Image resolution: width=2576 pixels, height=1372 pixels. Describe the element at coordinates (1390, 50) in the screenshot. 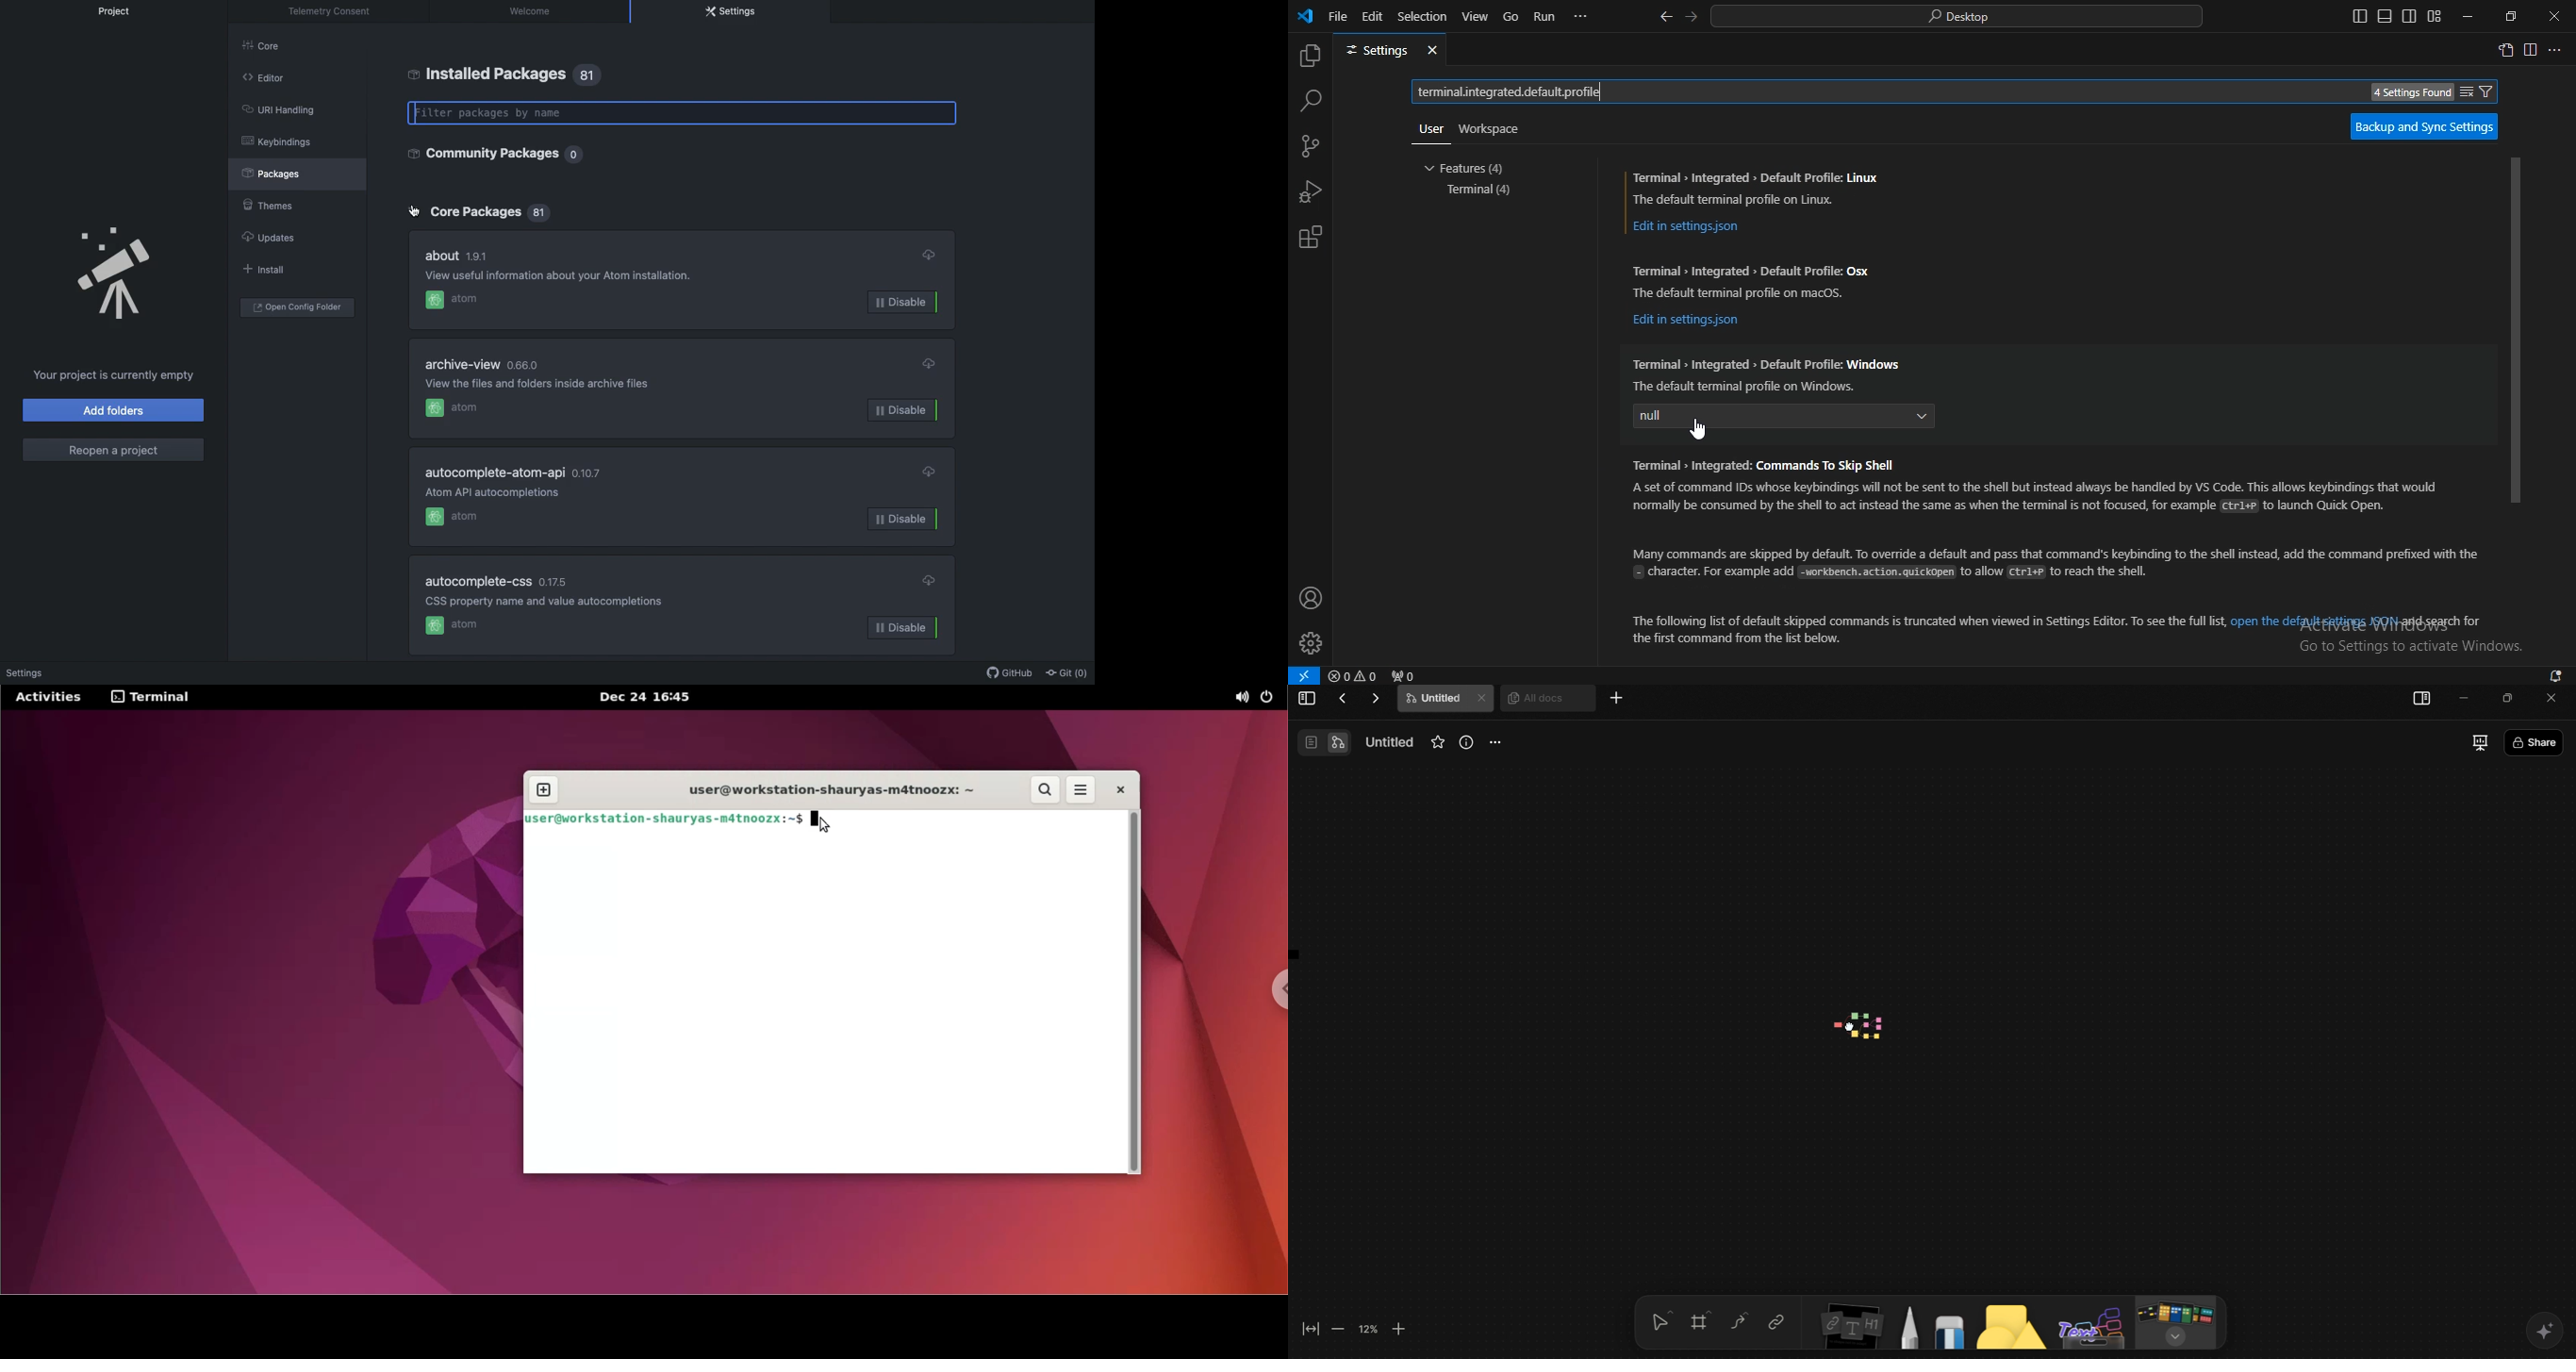

I see `settings` at that location.